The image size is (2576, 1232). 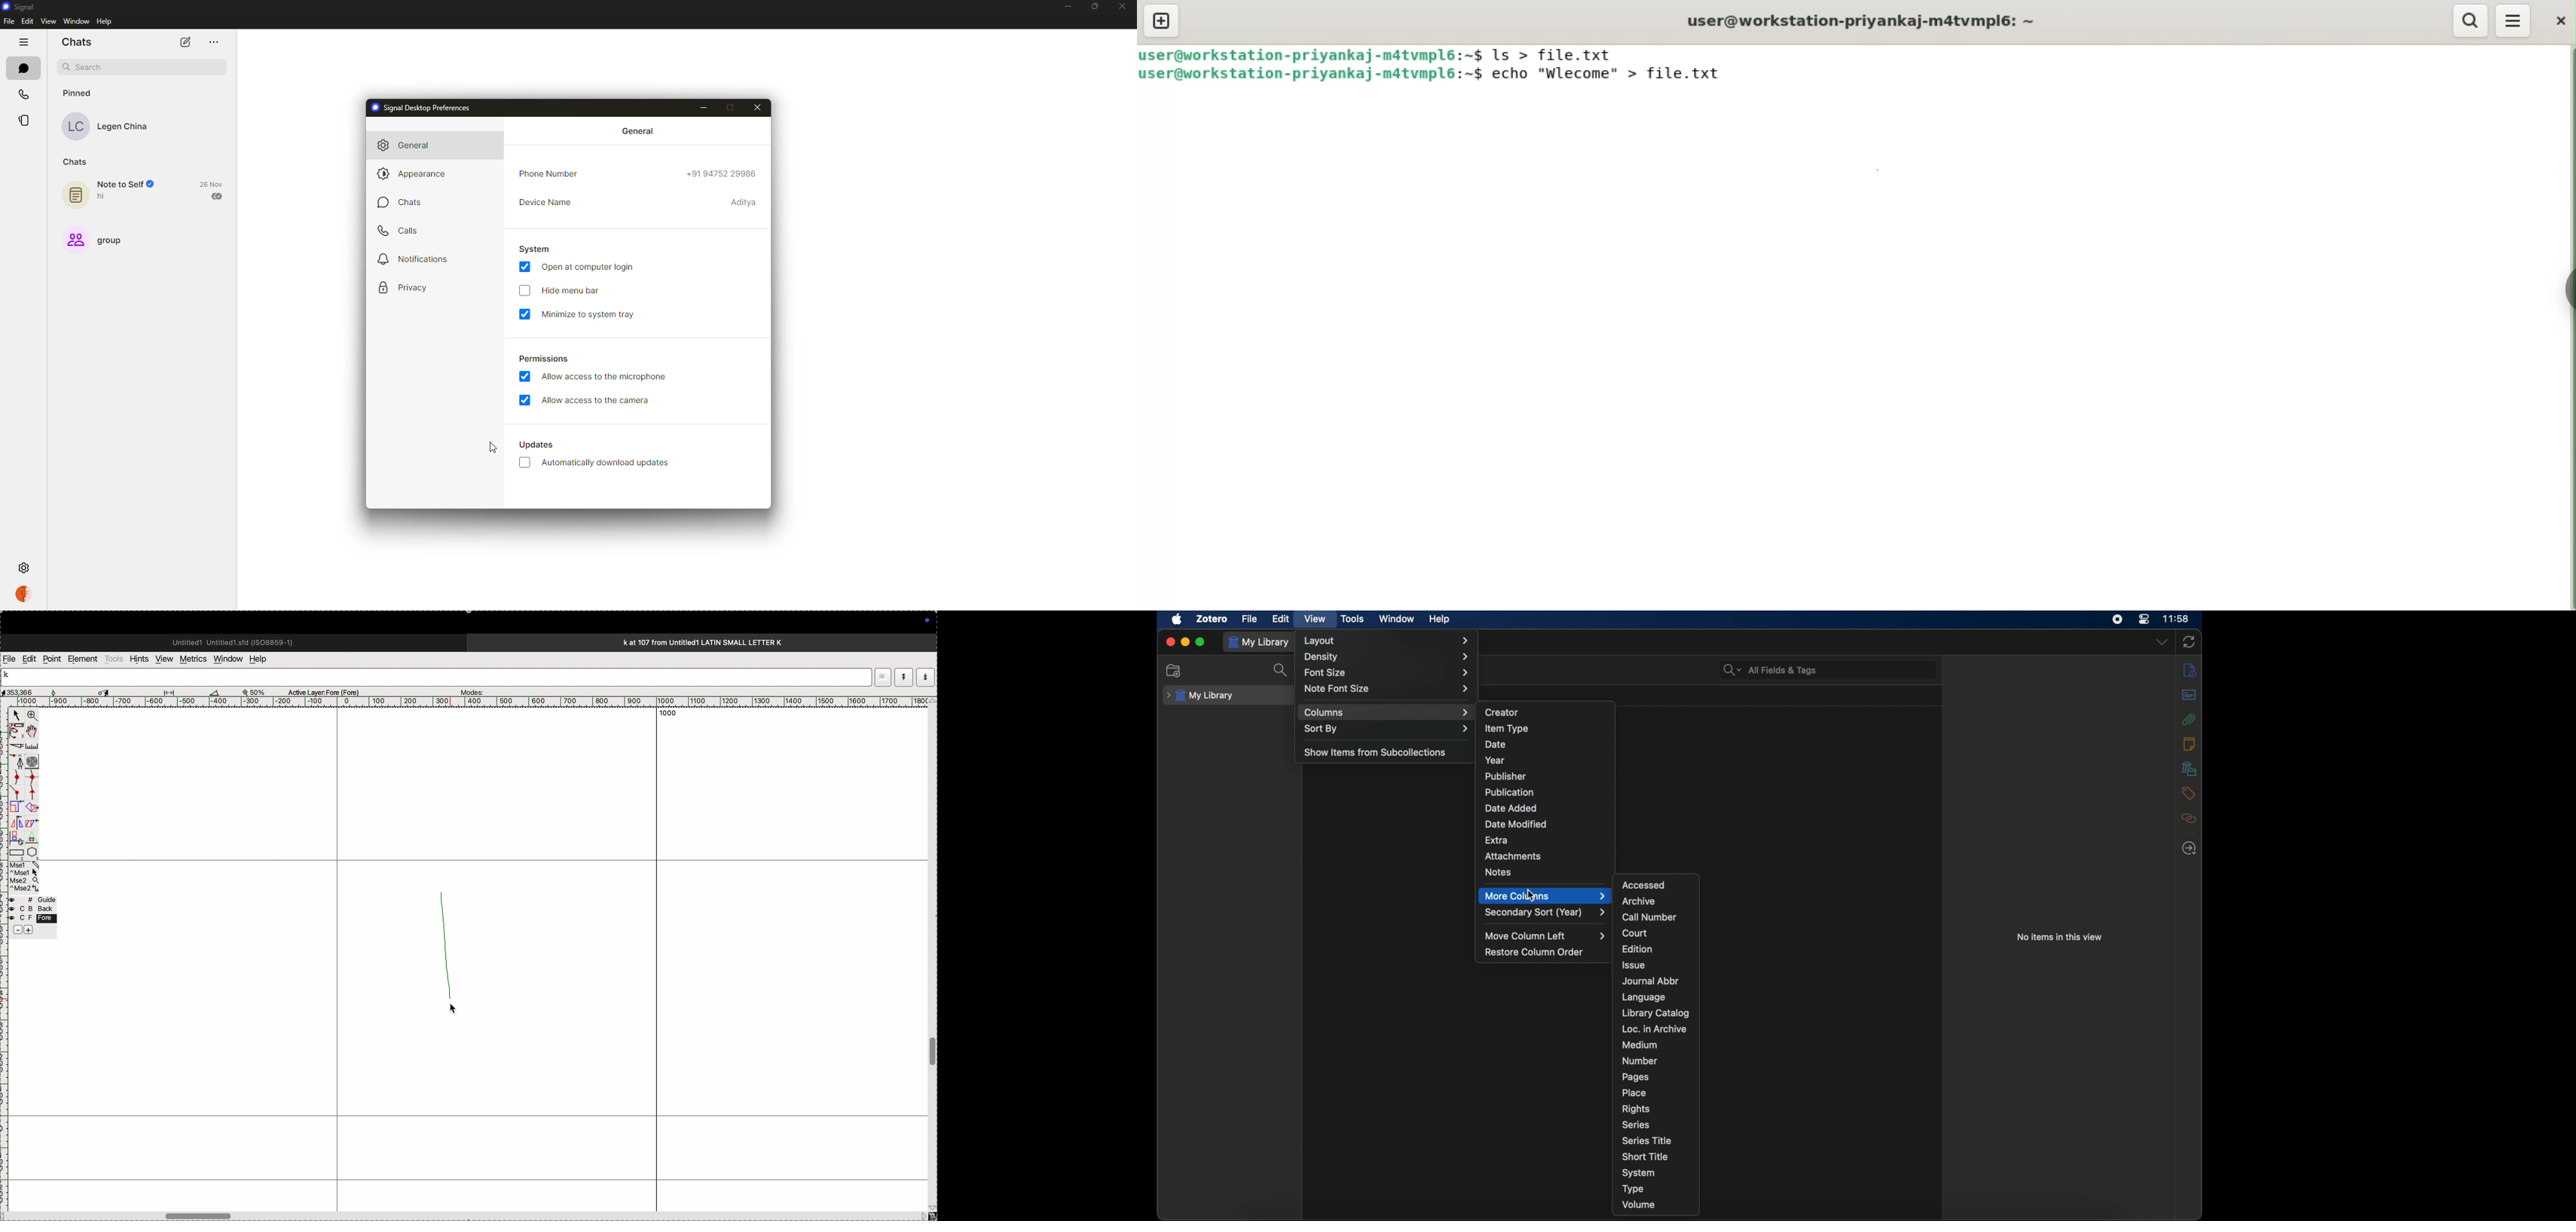 What do you see at coordinates (106, 691) in the screenshot?
I see `cursor` at bounding box center [106, 691].